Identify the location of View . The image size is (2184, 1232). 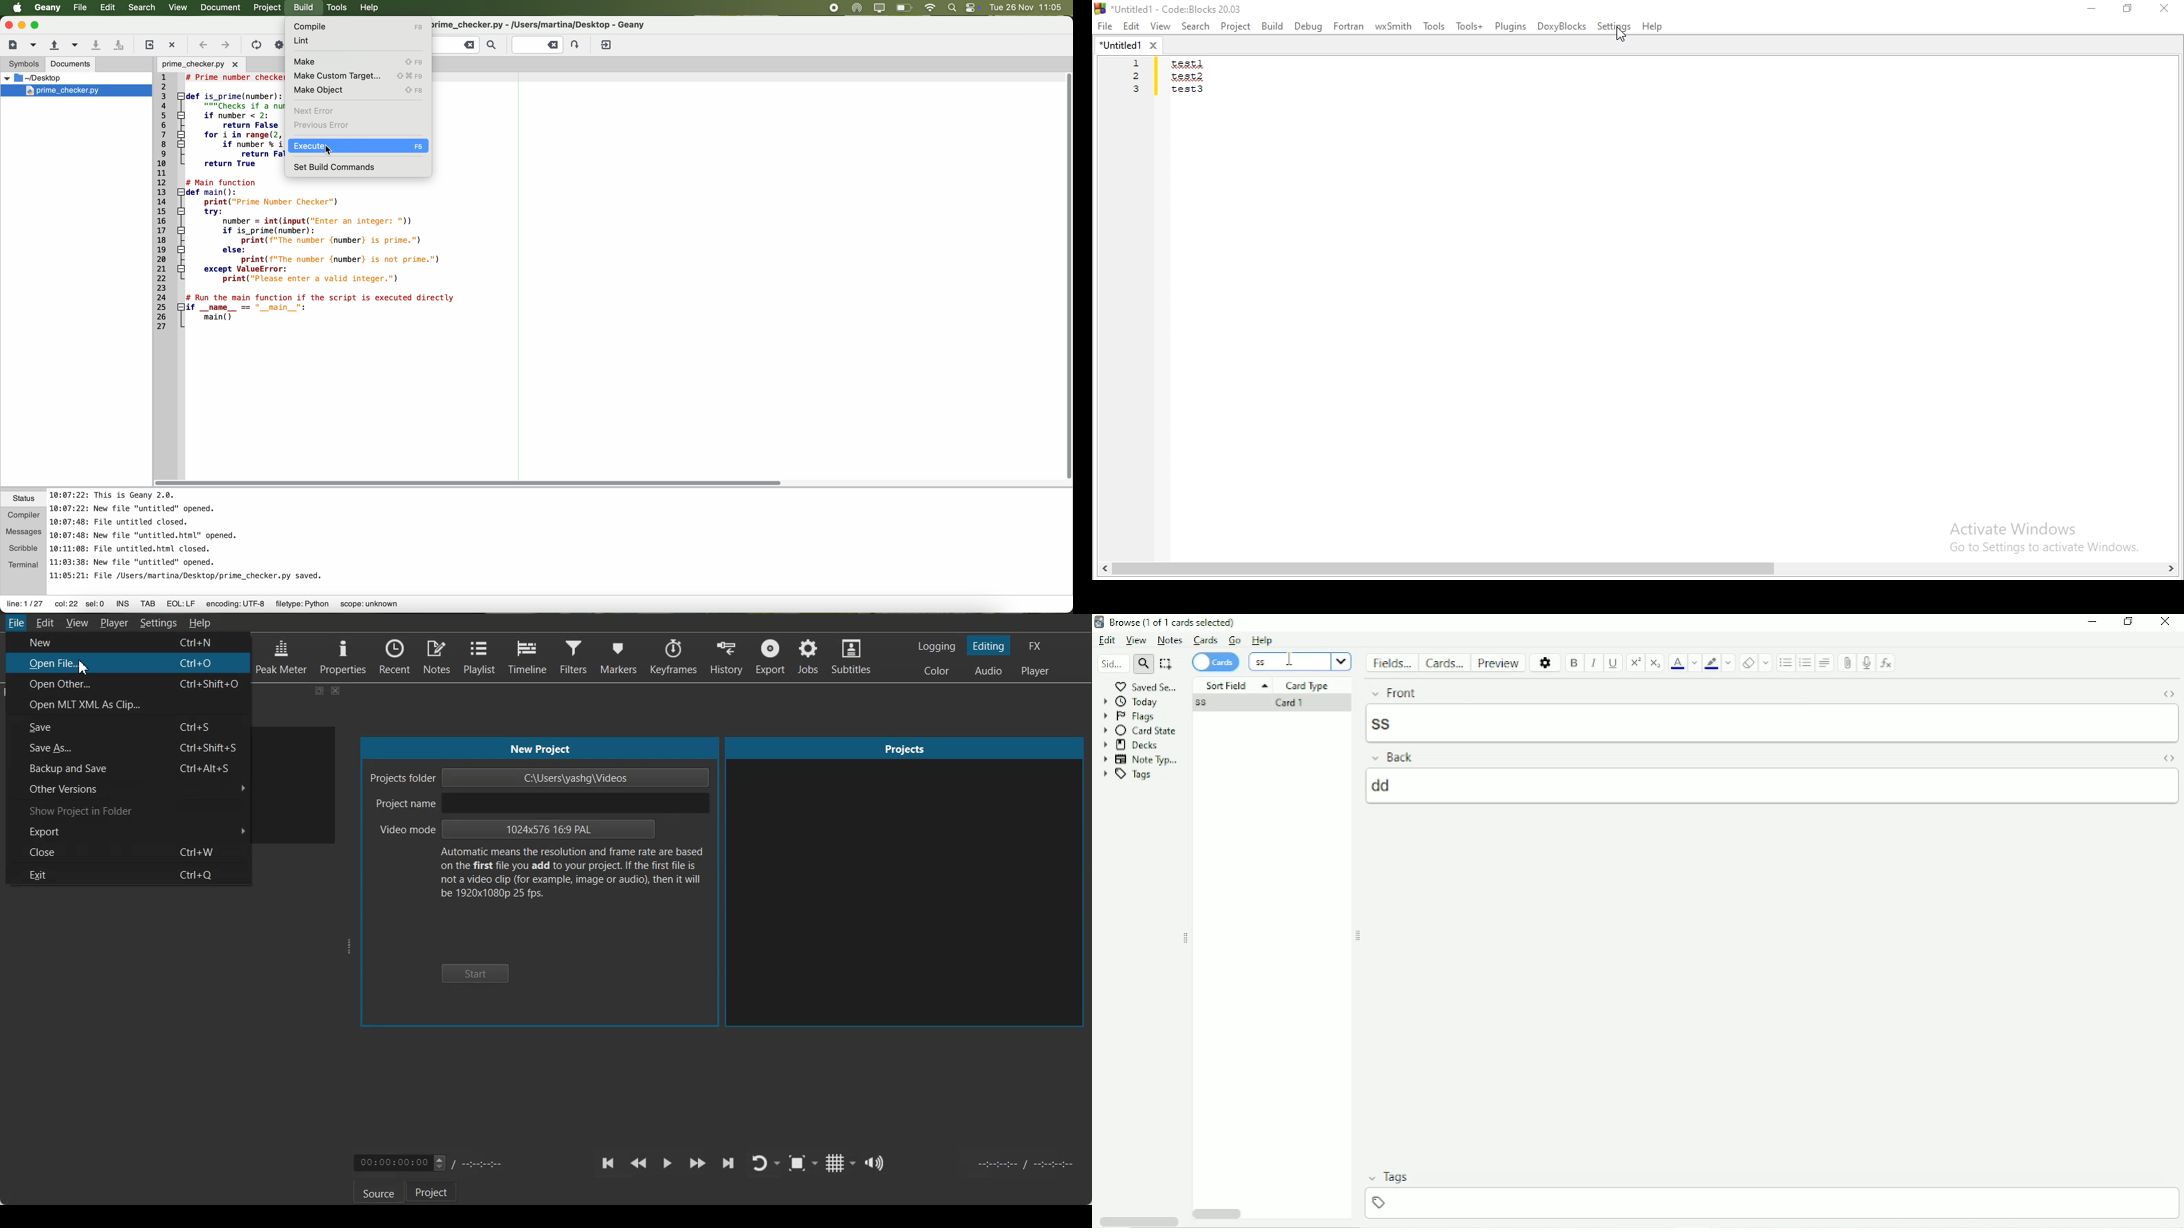
(1161, 26).